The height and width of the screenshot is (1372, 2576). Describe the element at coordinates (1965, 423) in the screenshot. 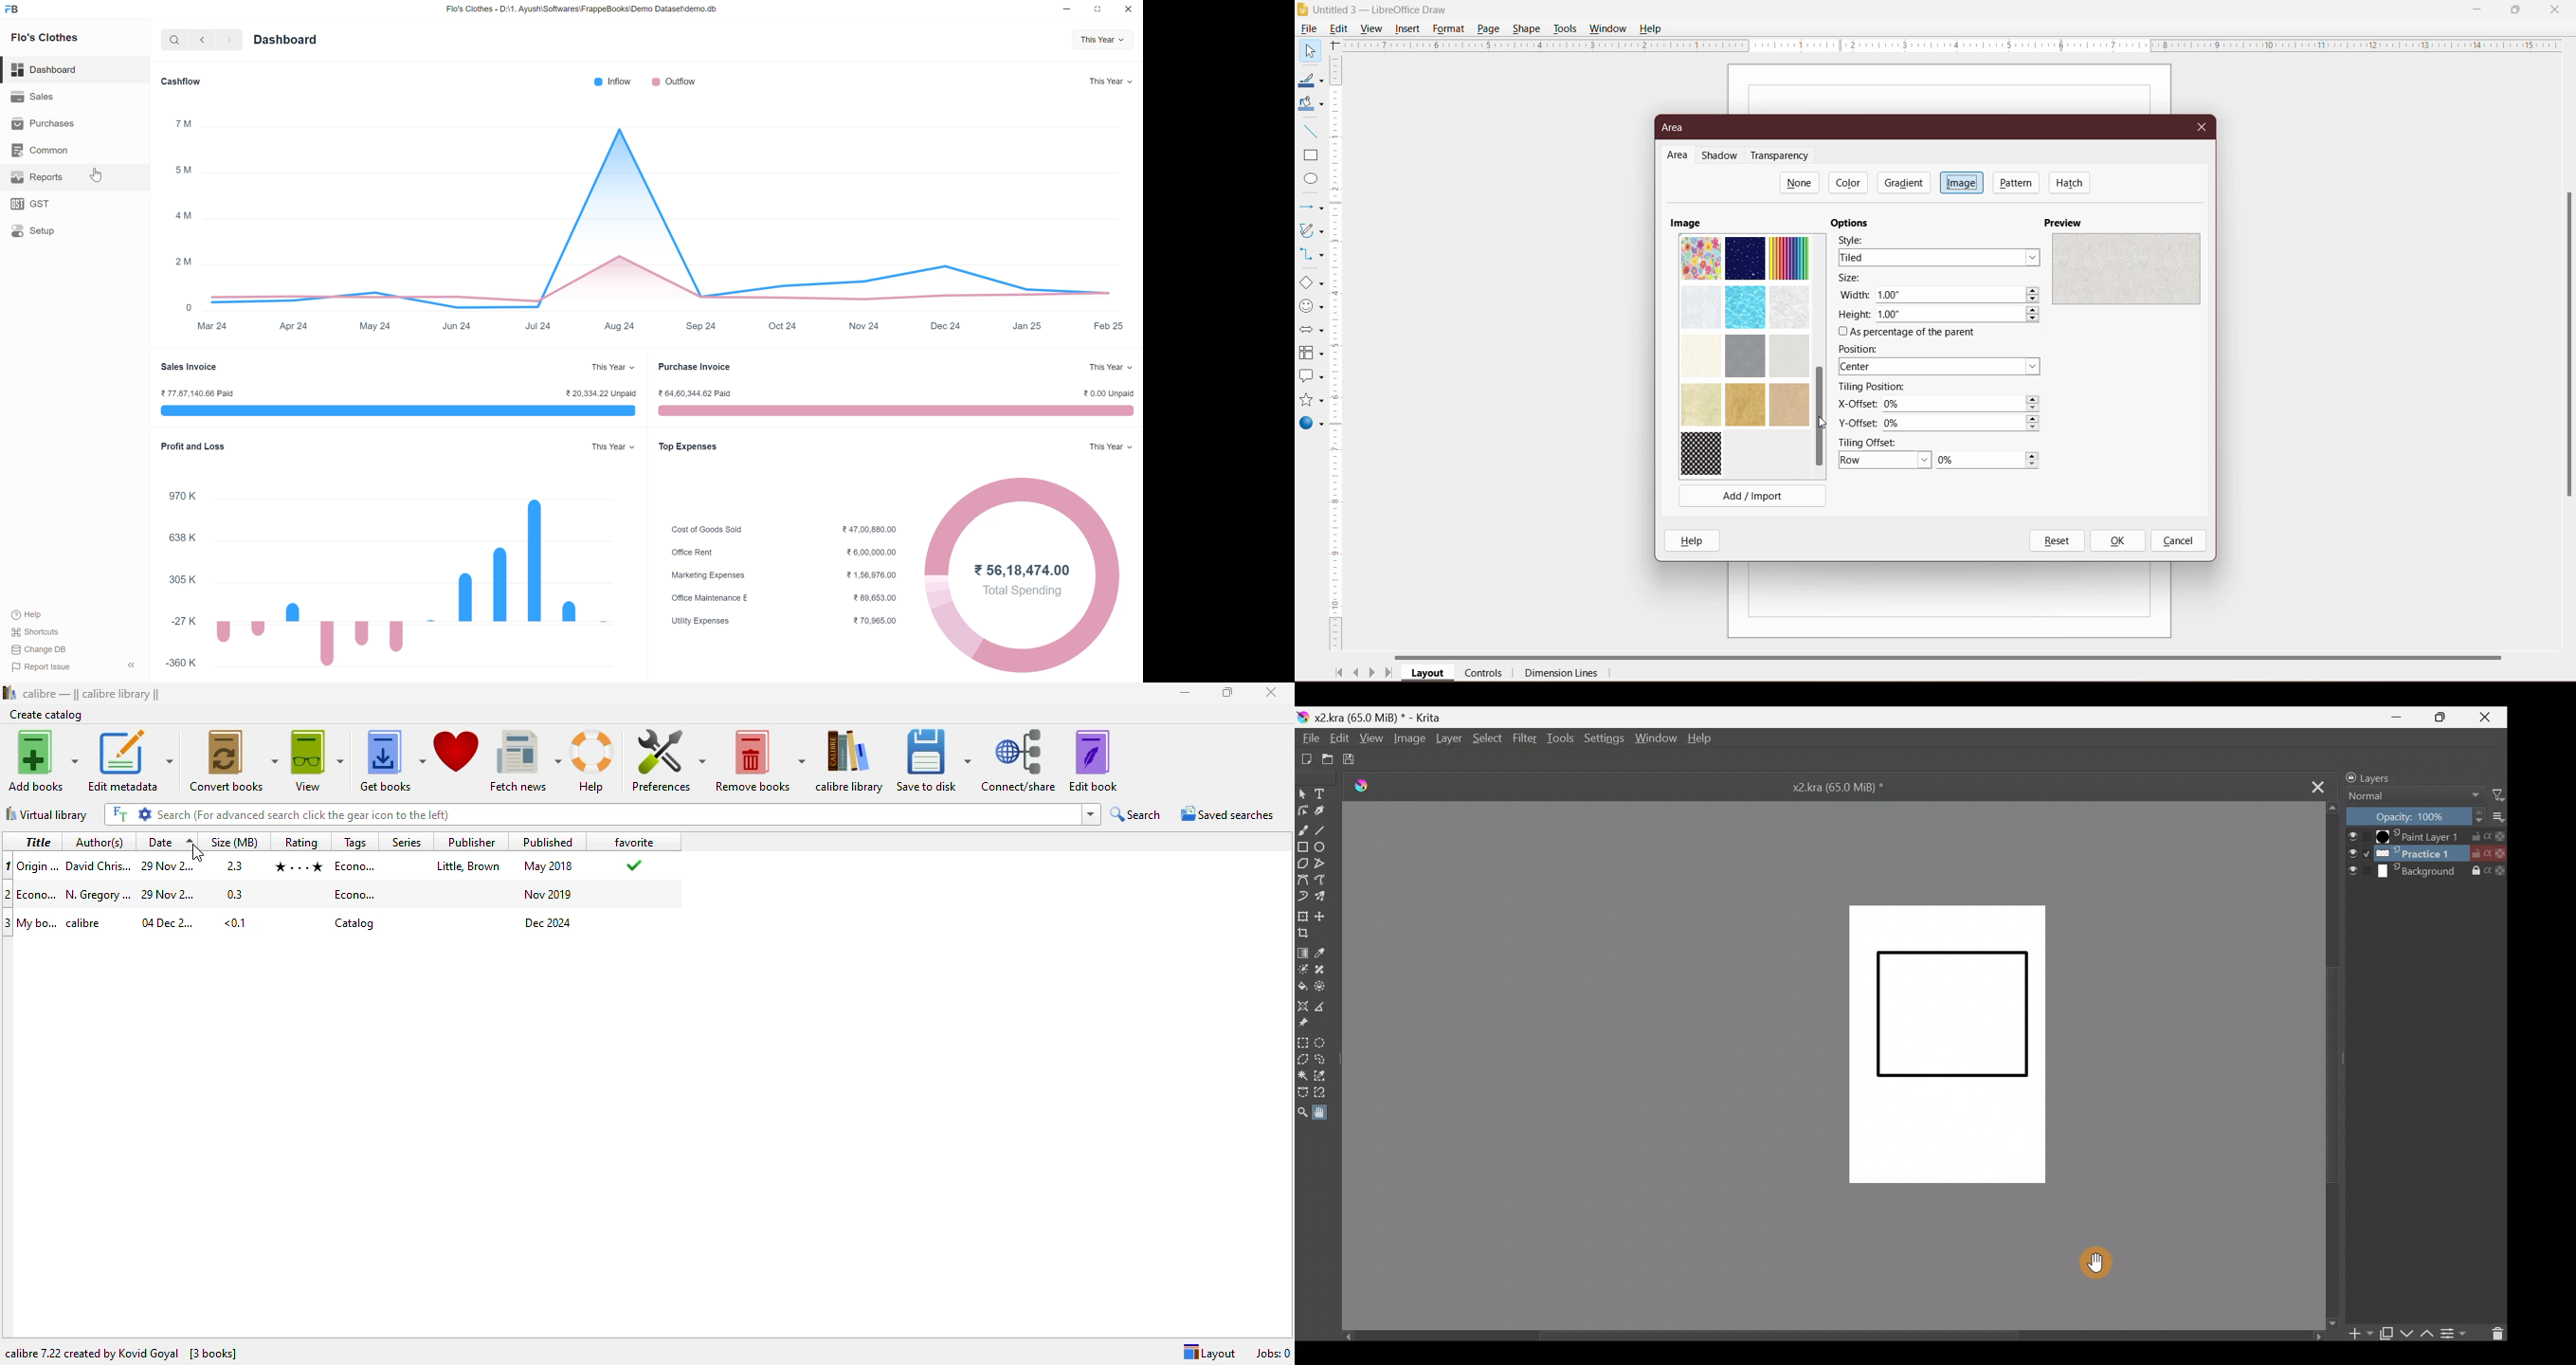

I see `Set the Y-Offset` at that location.